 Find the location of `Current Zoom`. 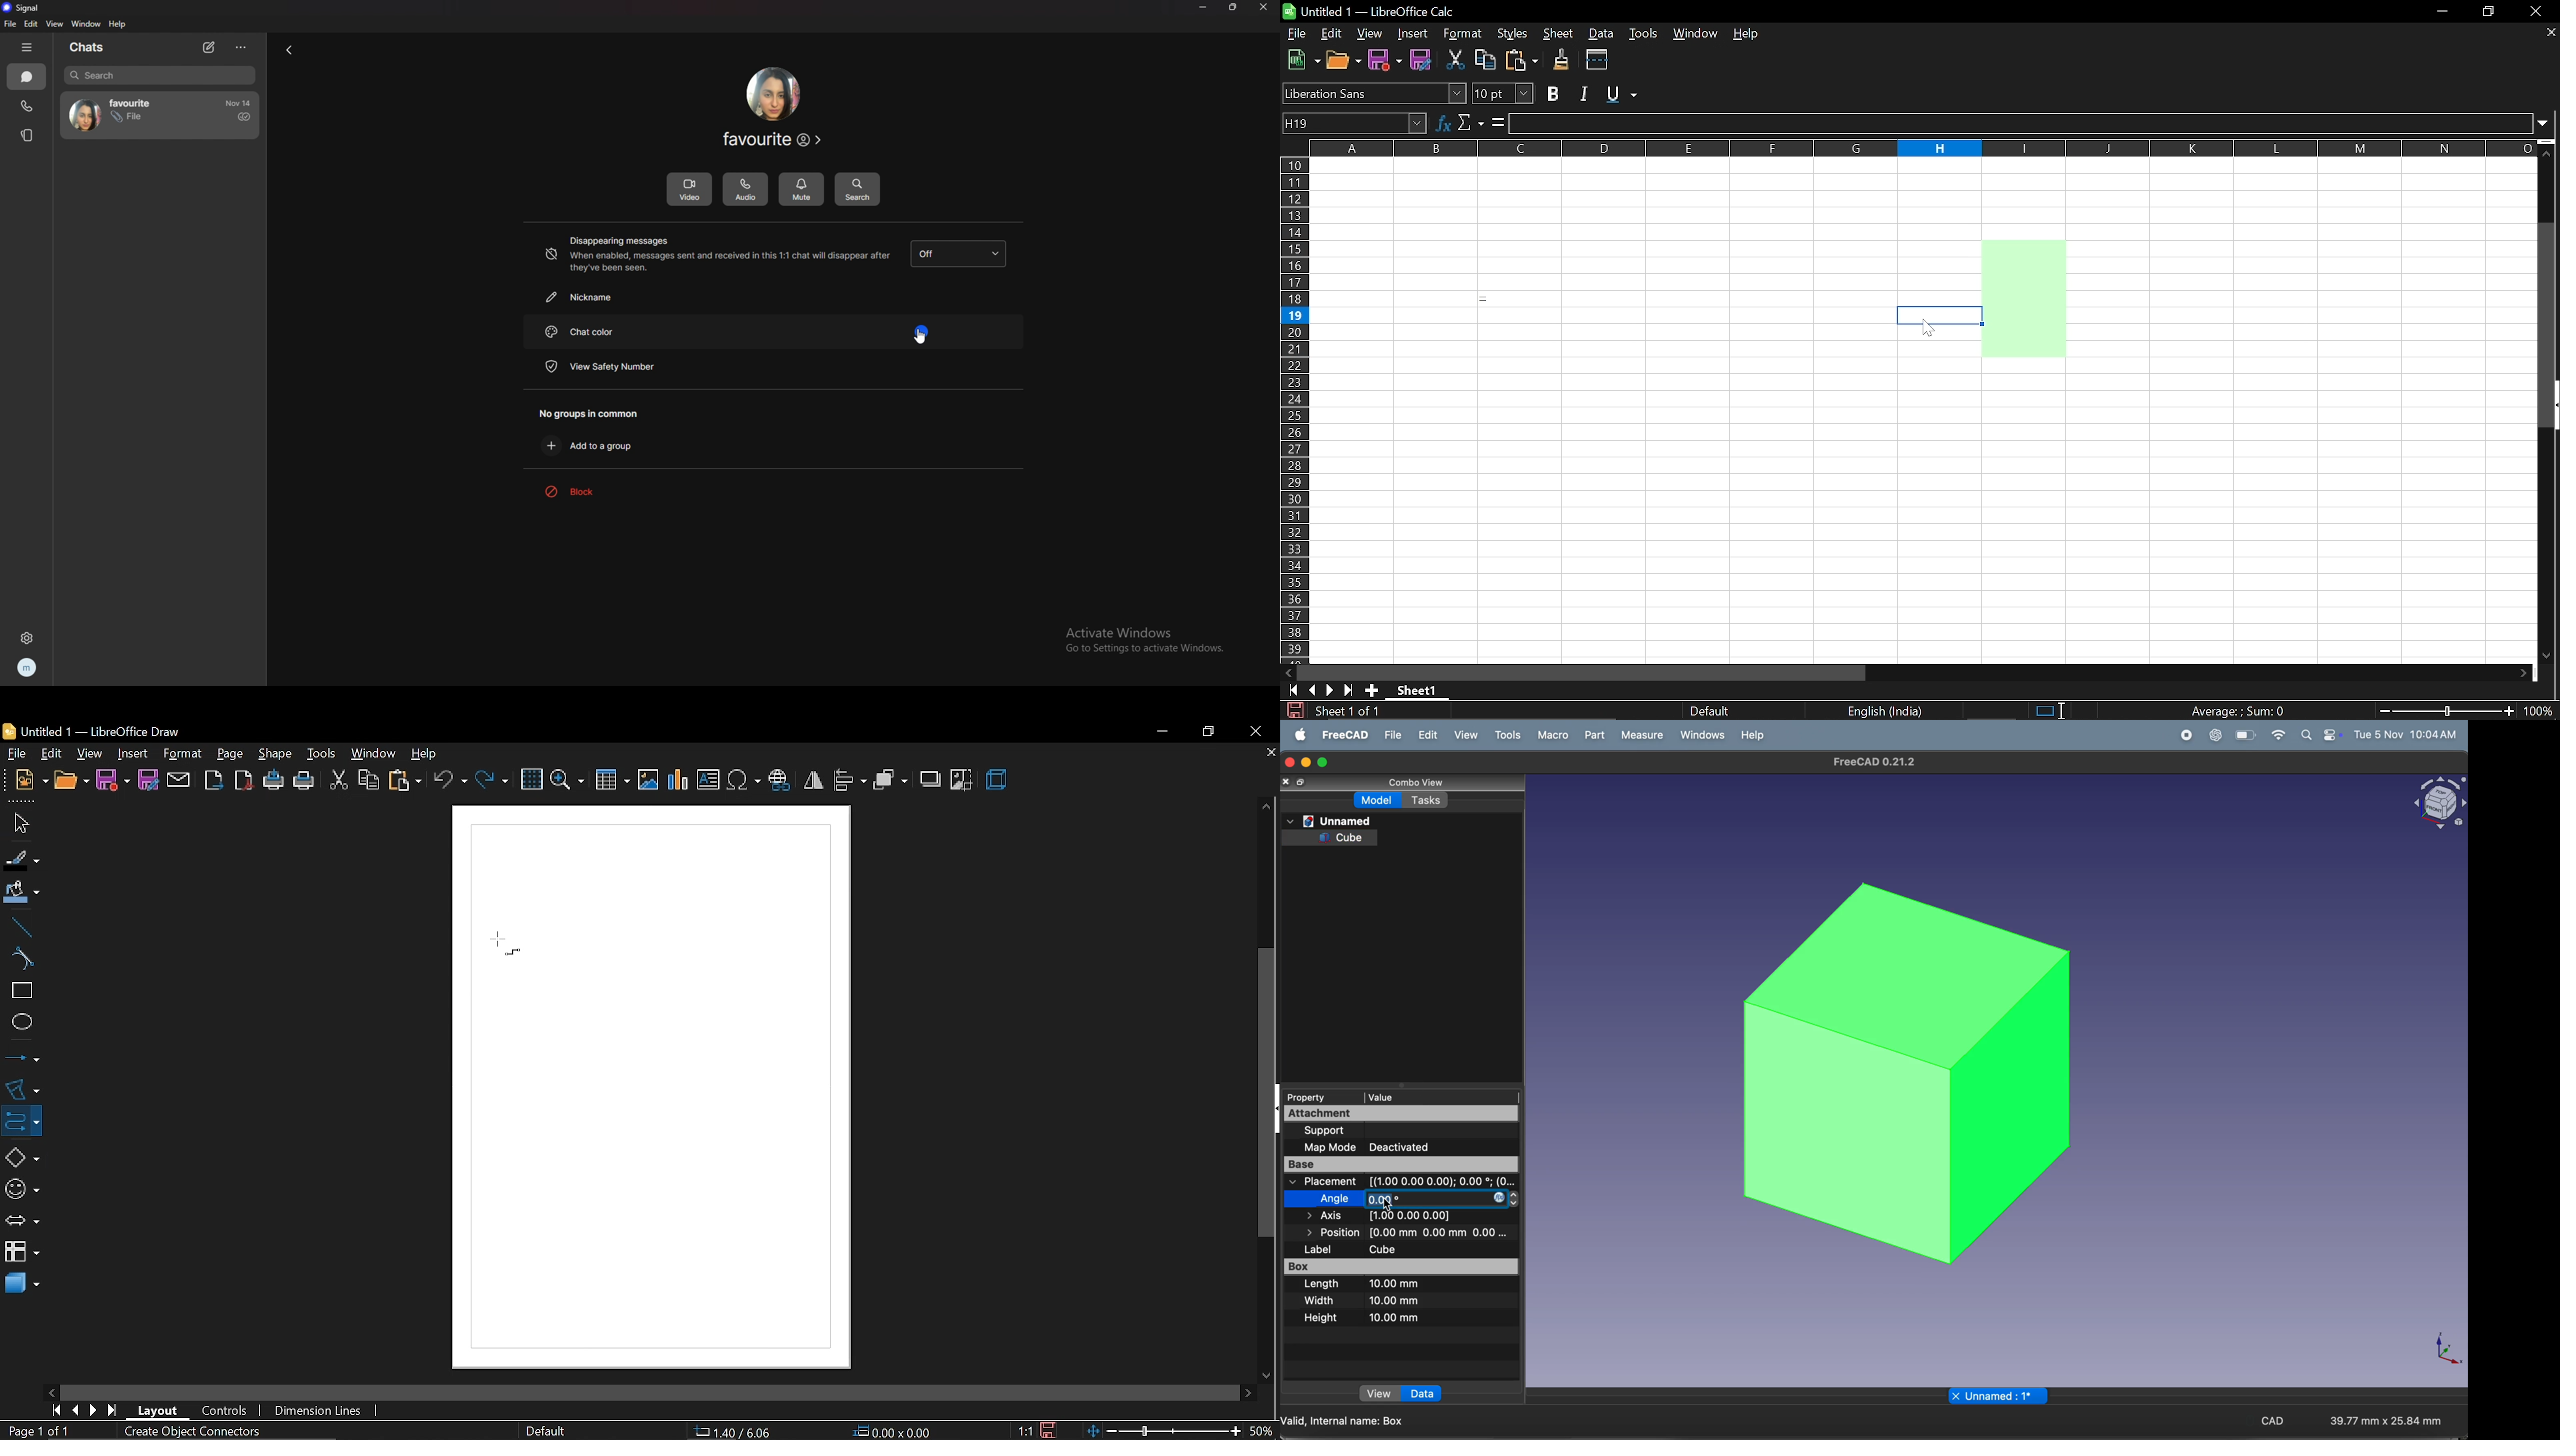

Current Zoom is located at coordinates (2542, 712).